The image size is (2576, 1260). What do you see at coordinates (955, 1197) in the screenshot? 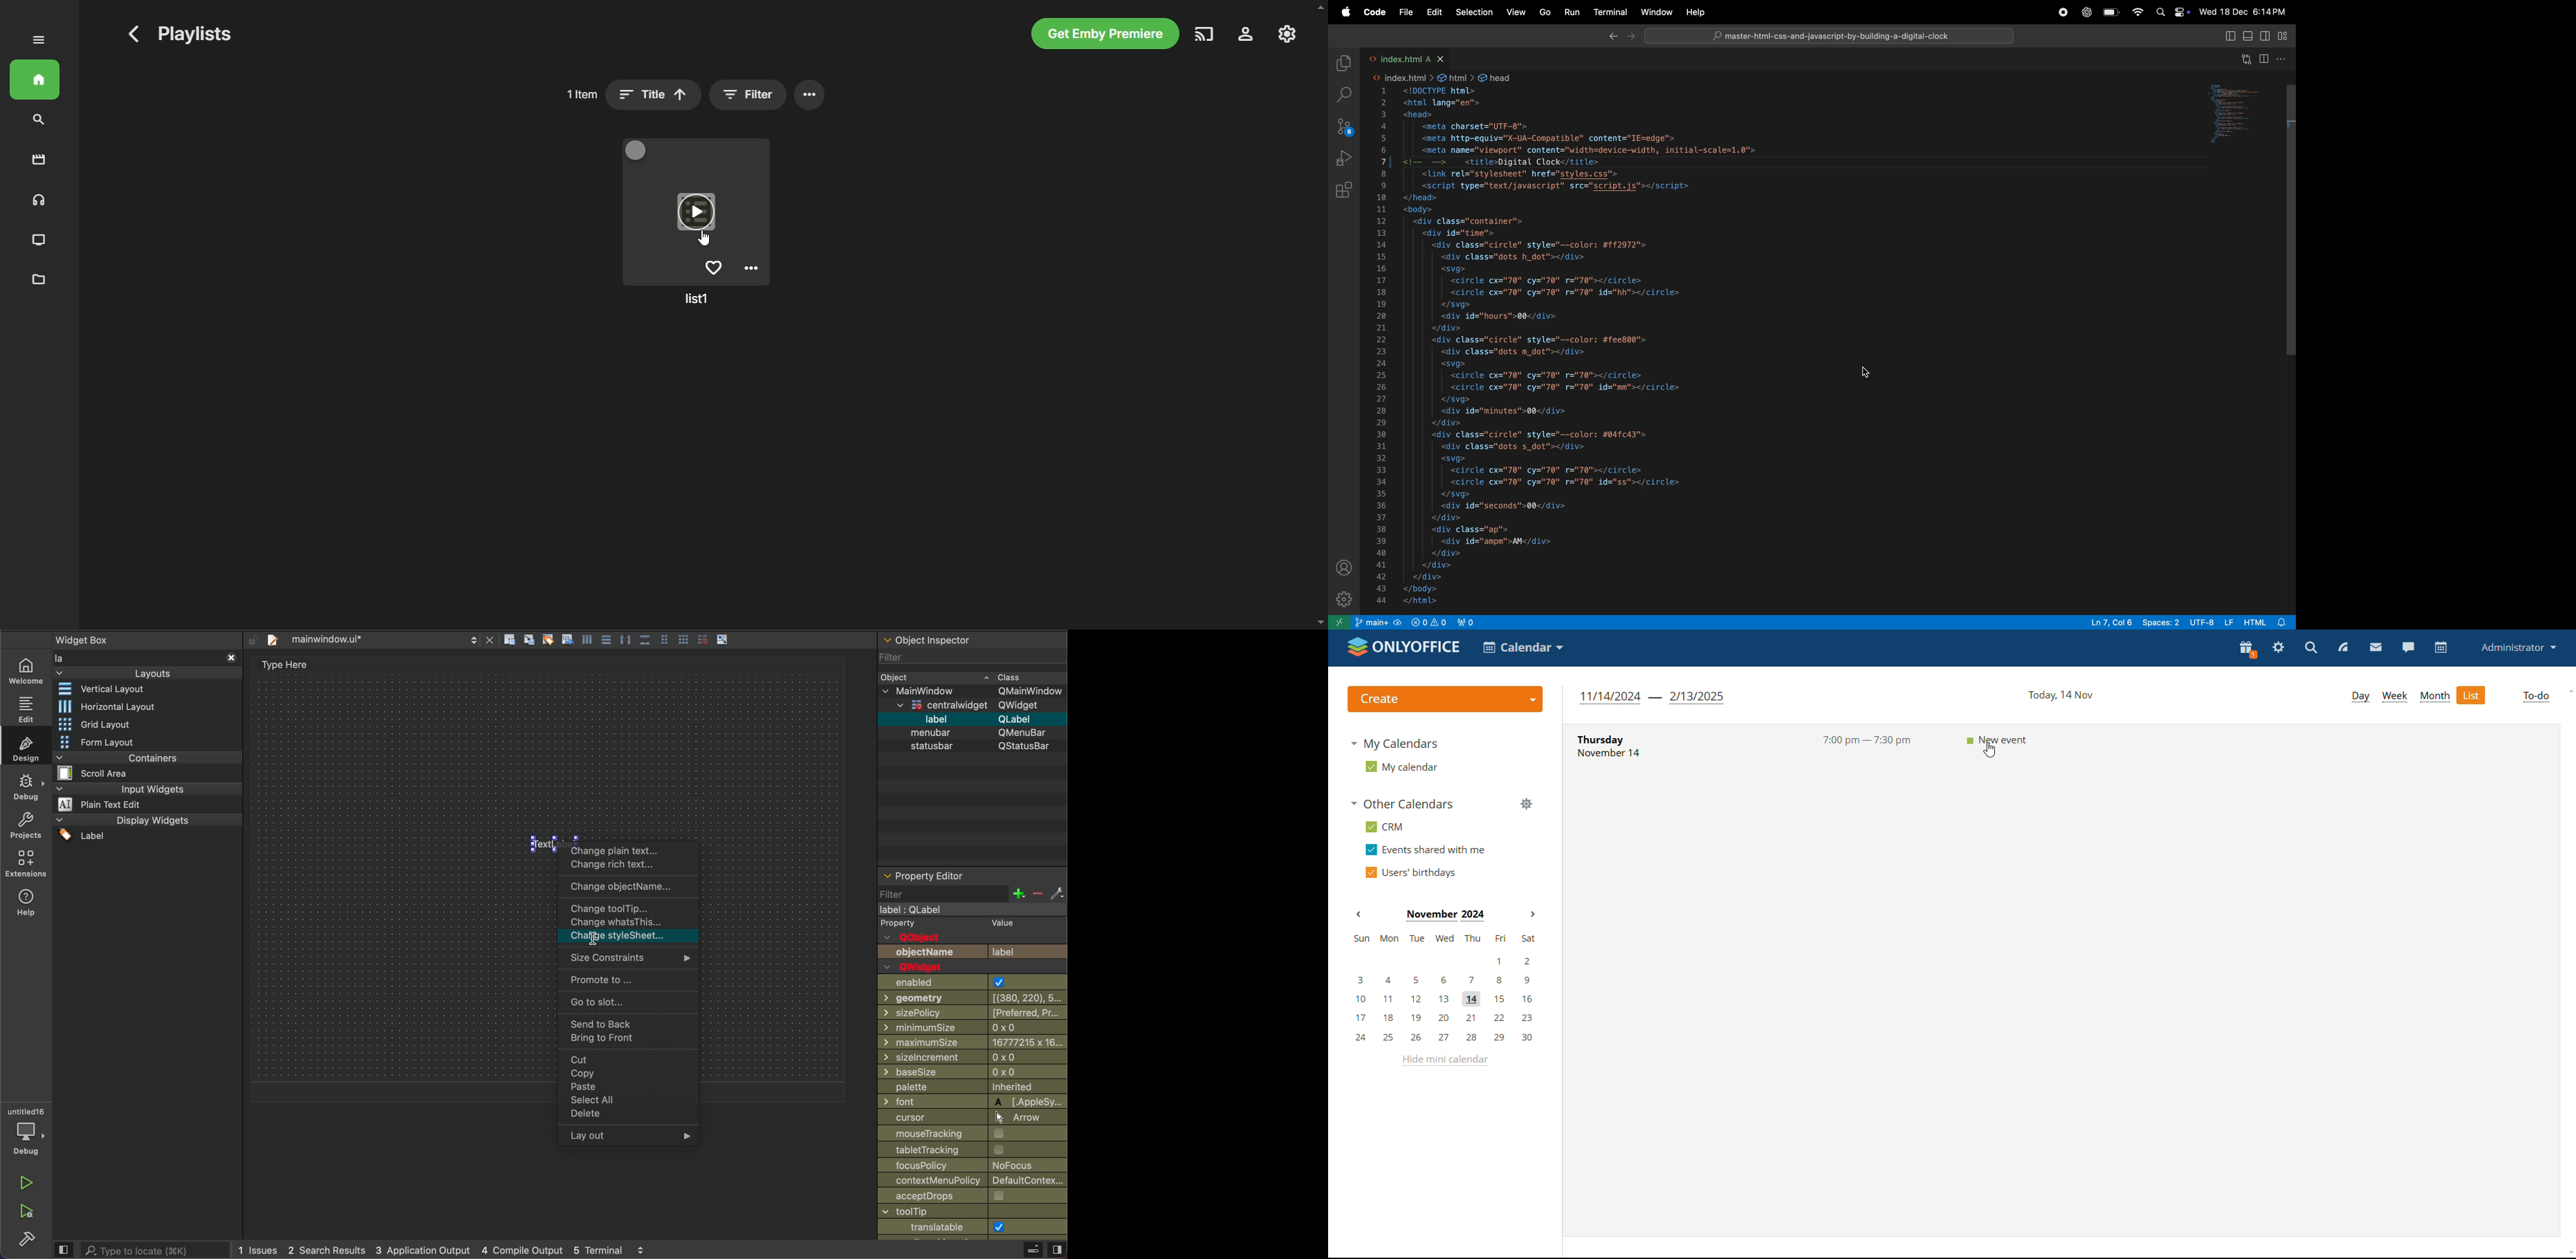
I see `accept drops` at bounding box center [955, 1197].